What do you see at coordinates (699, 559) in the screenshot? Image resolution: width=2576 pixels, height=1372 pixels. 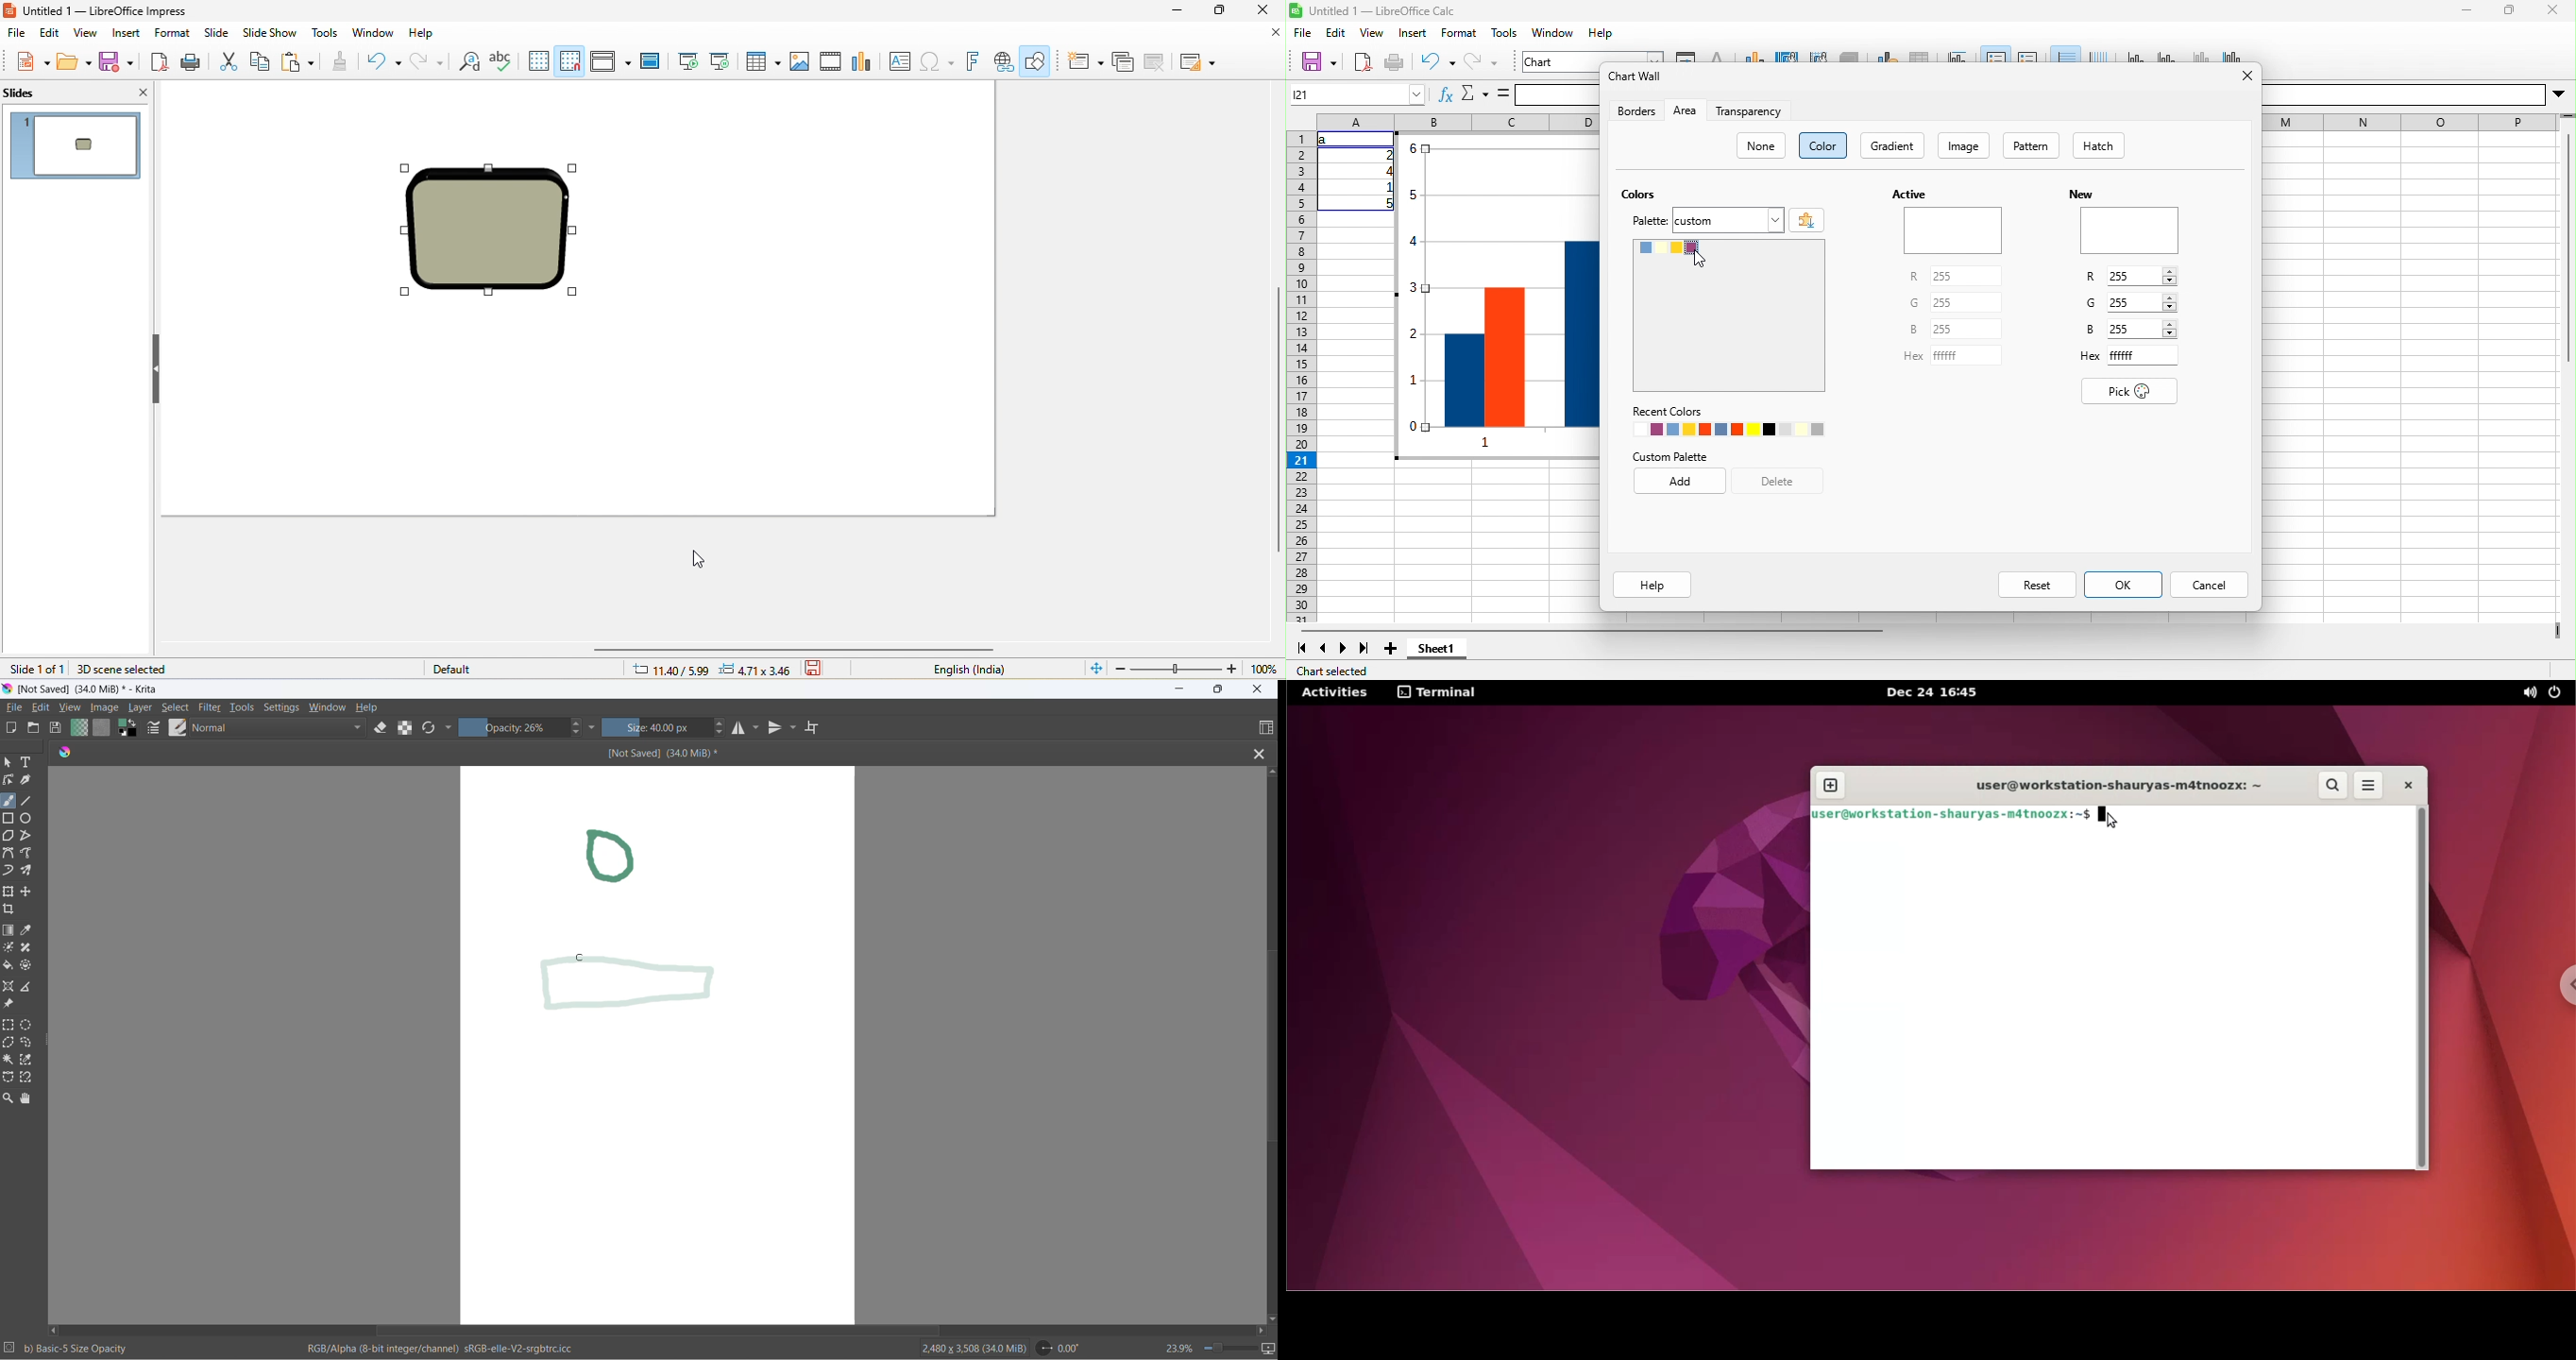 I see `cursor` at bounding box center [699, 559].